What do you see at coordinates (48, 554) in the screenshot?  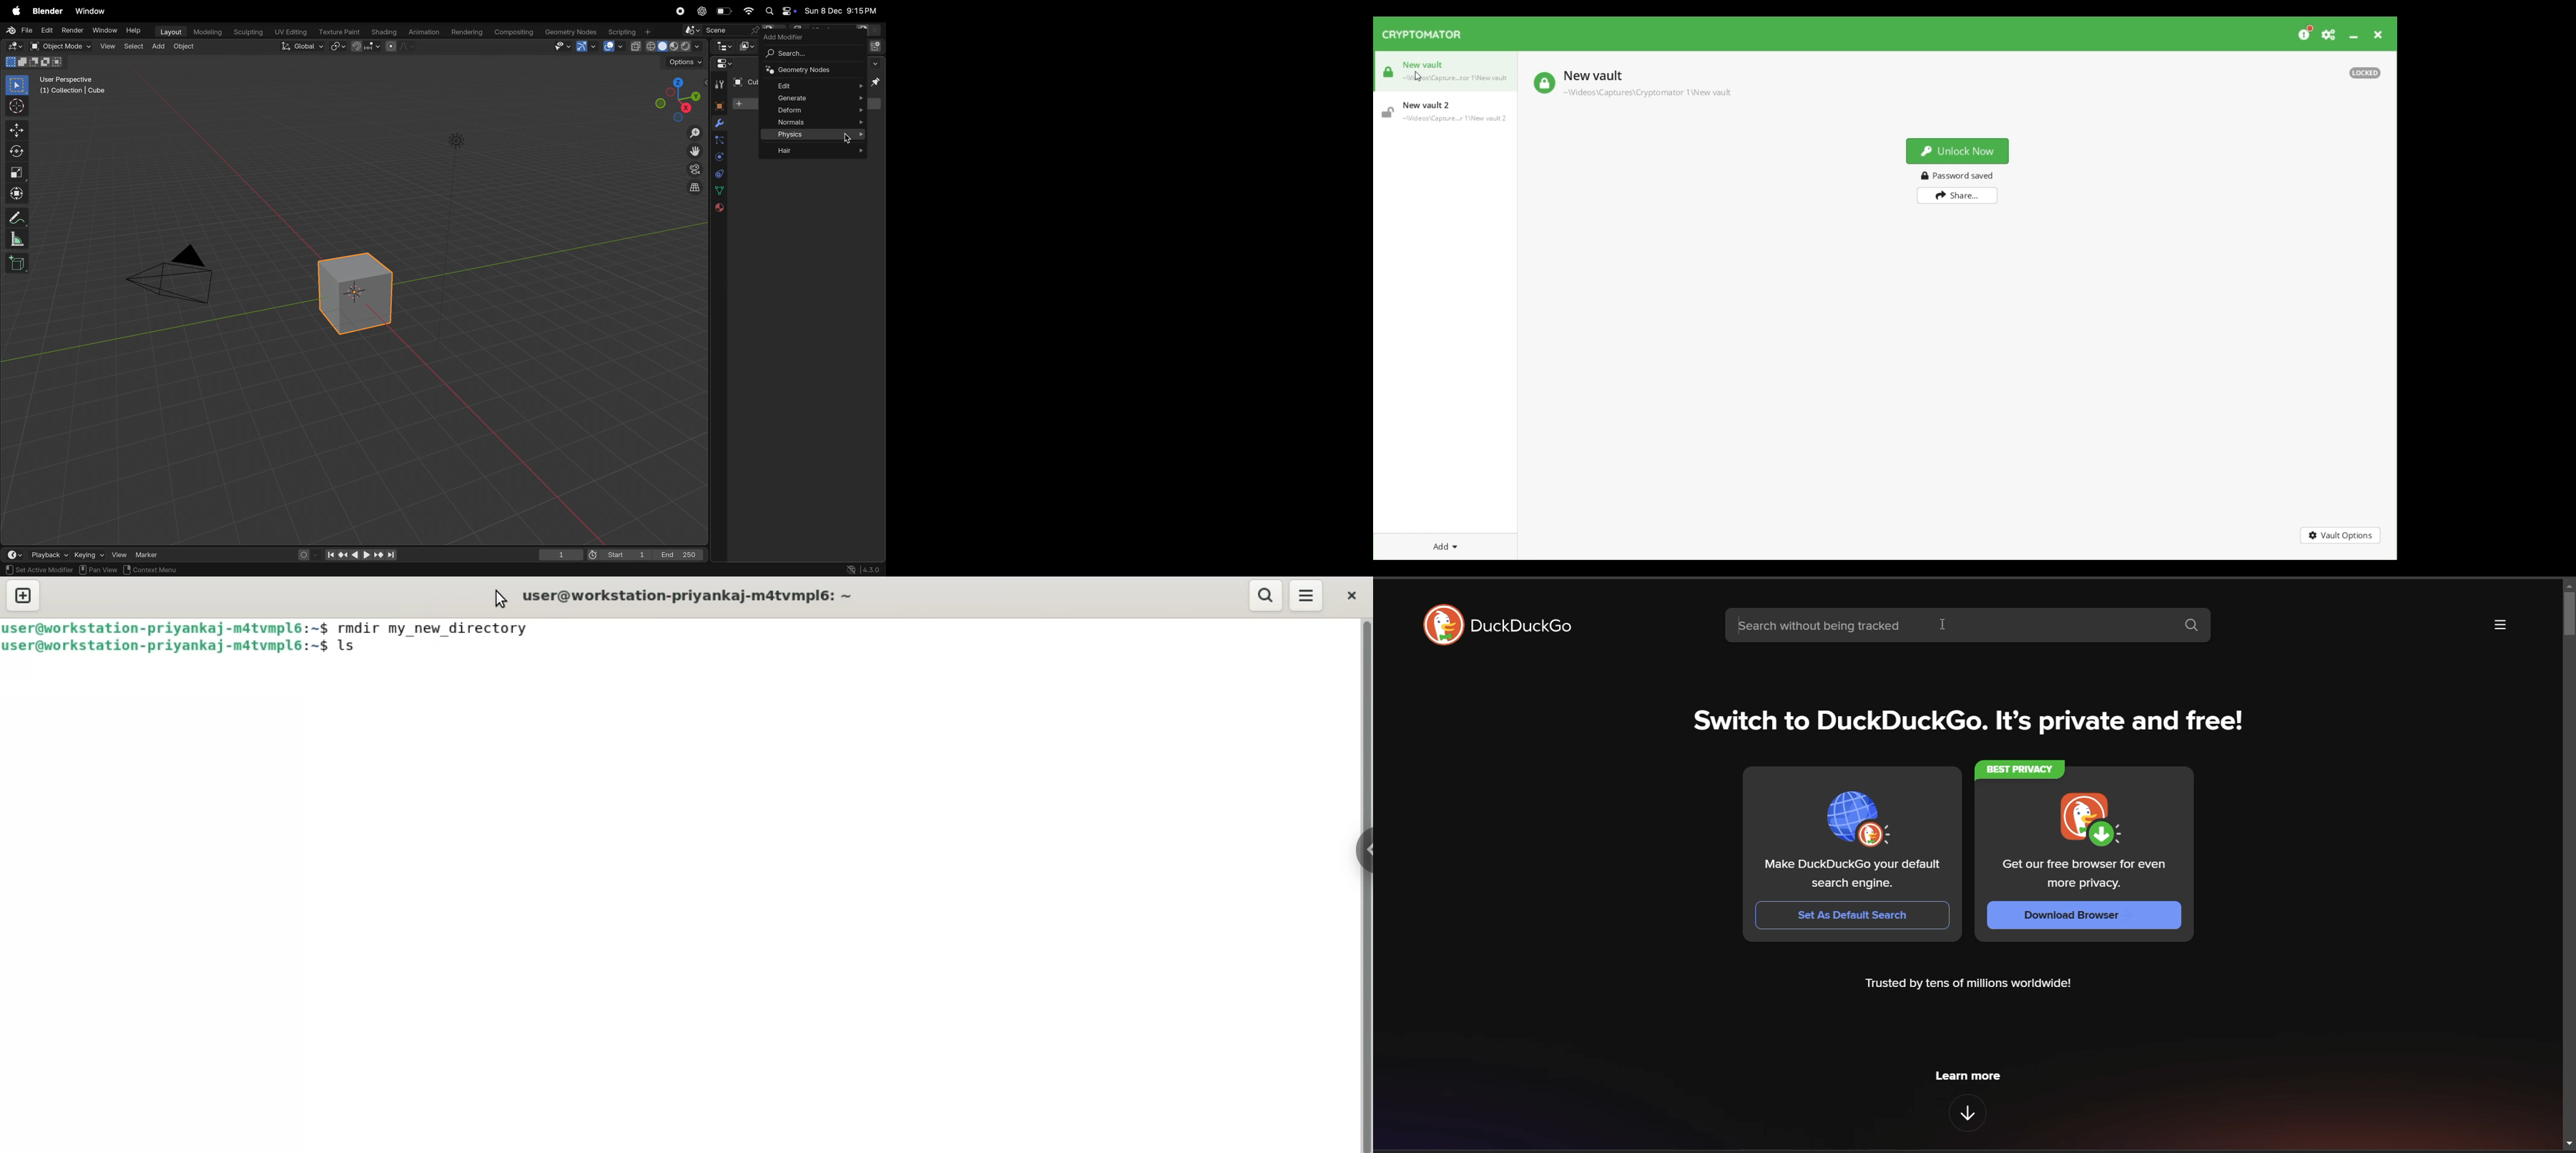 I see `playback` at bounding box center [48, 554].